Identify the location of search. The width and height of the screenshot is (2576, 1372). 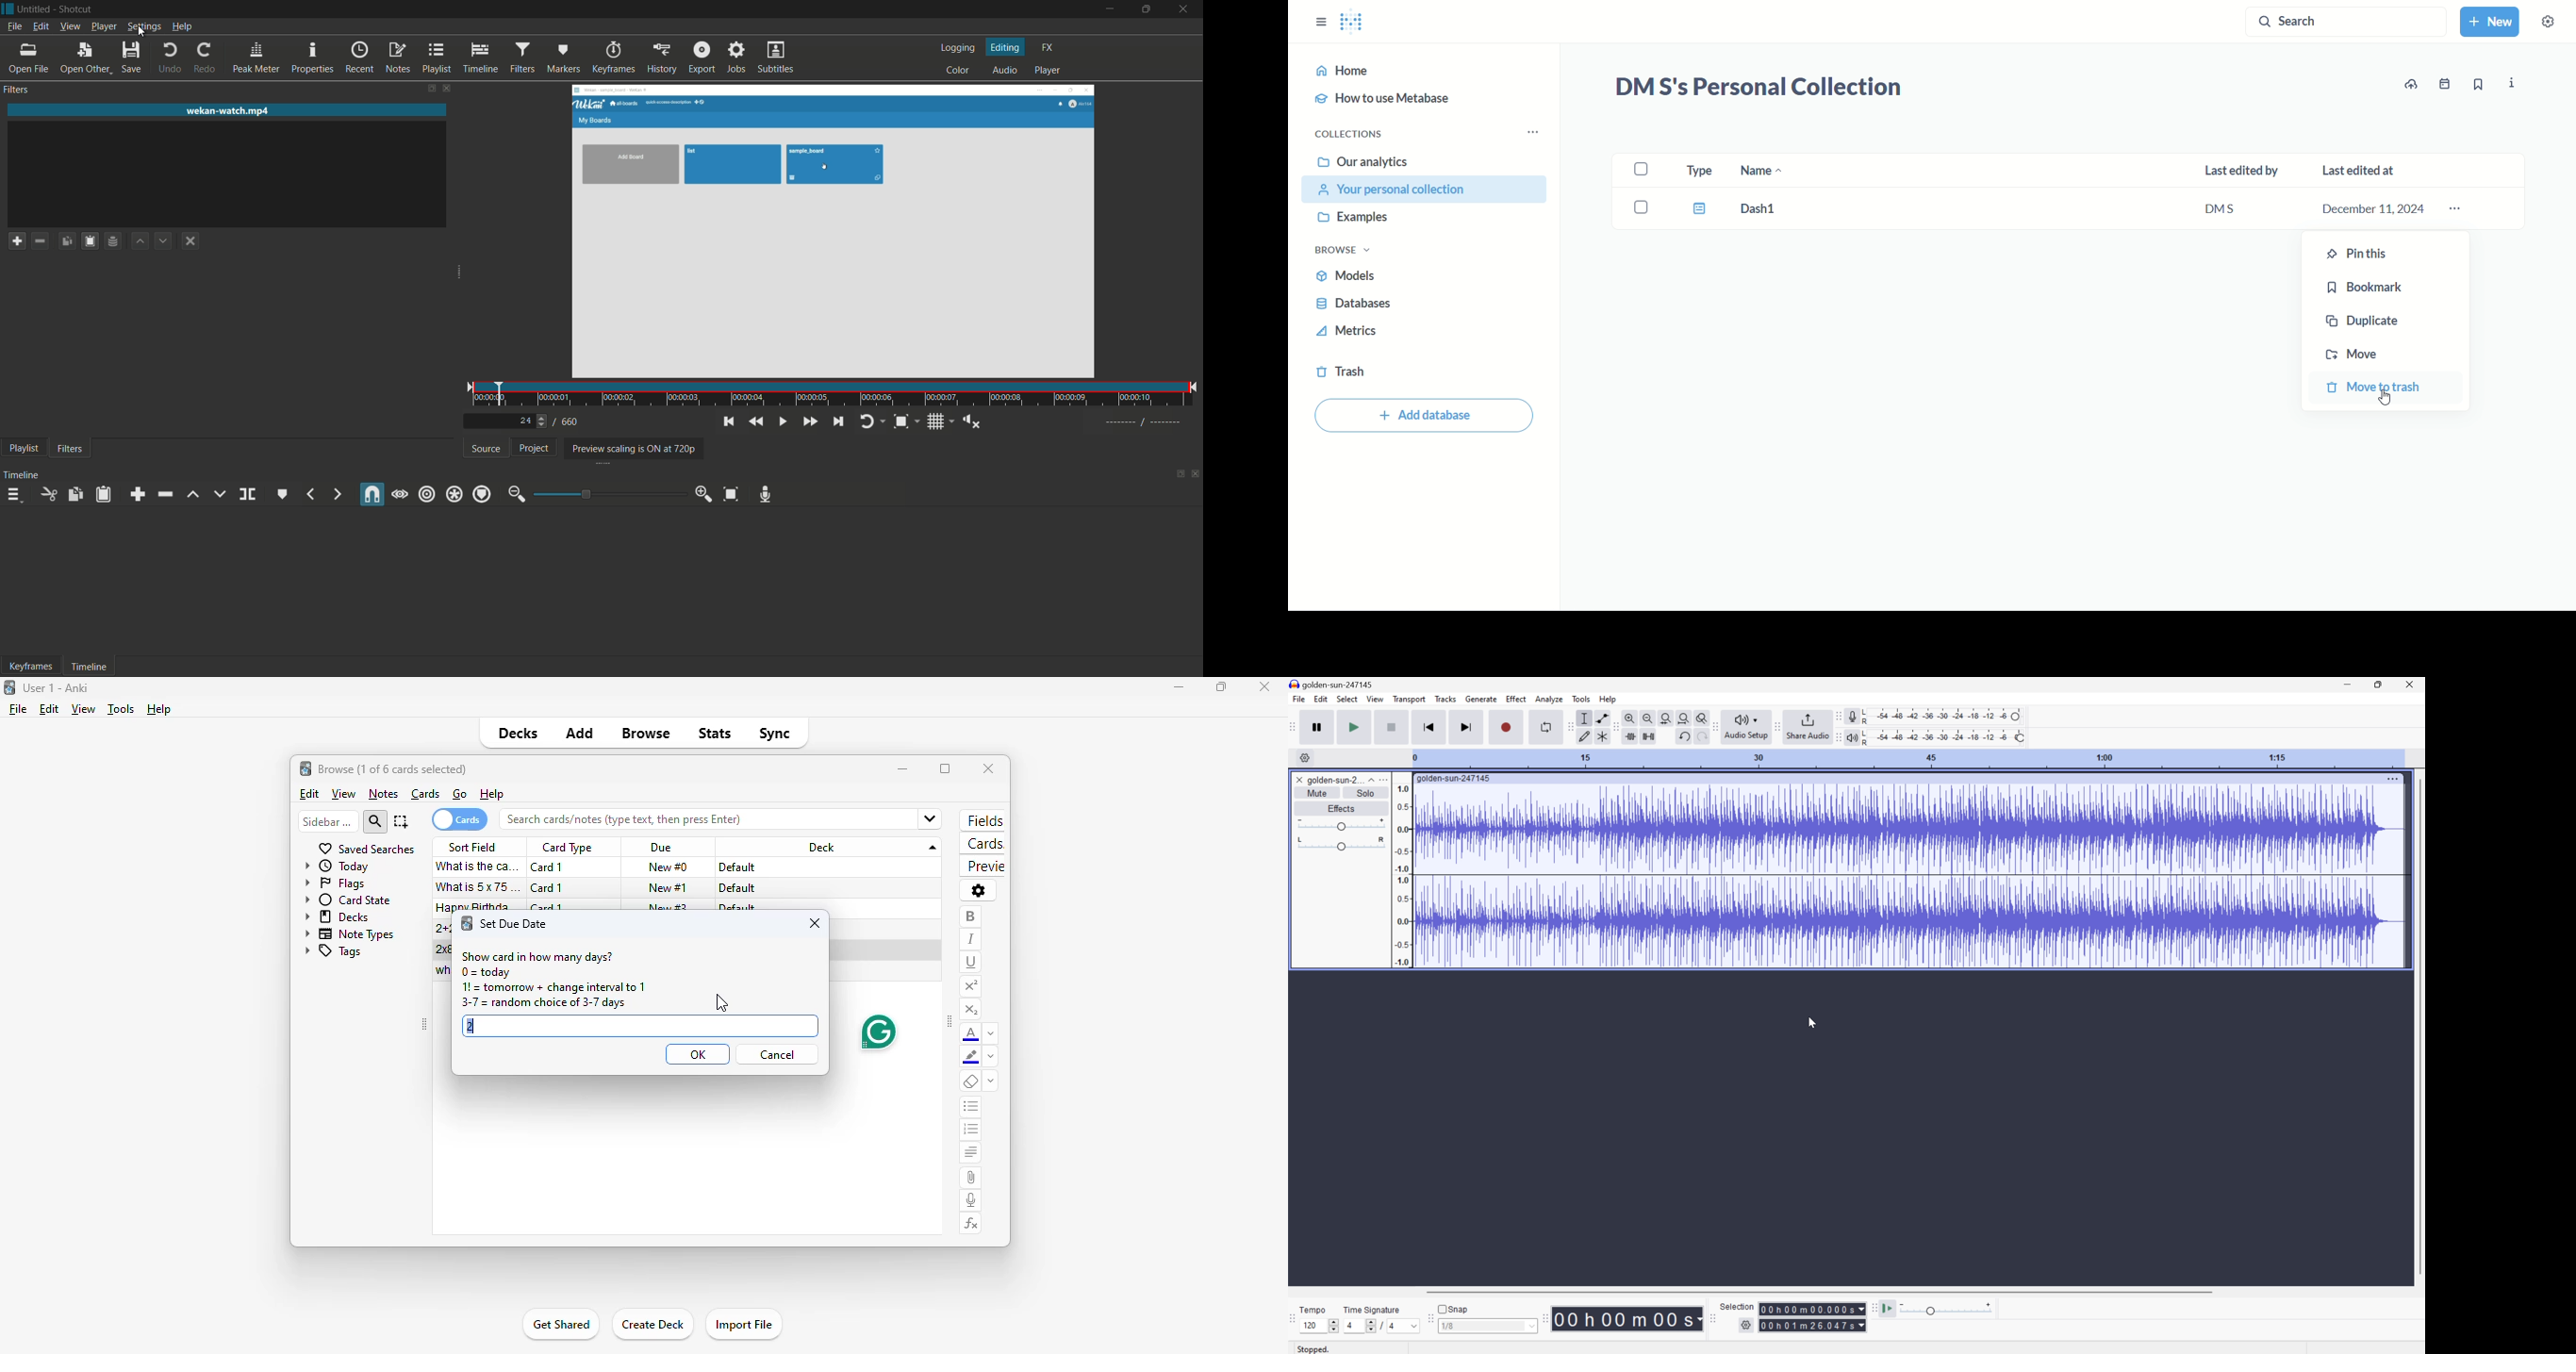
(376, 821).